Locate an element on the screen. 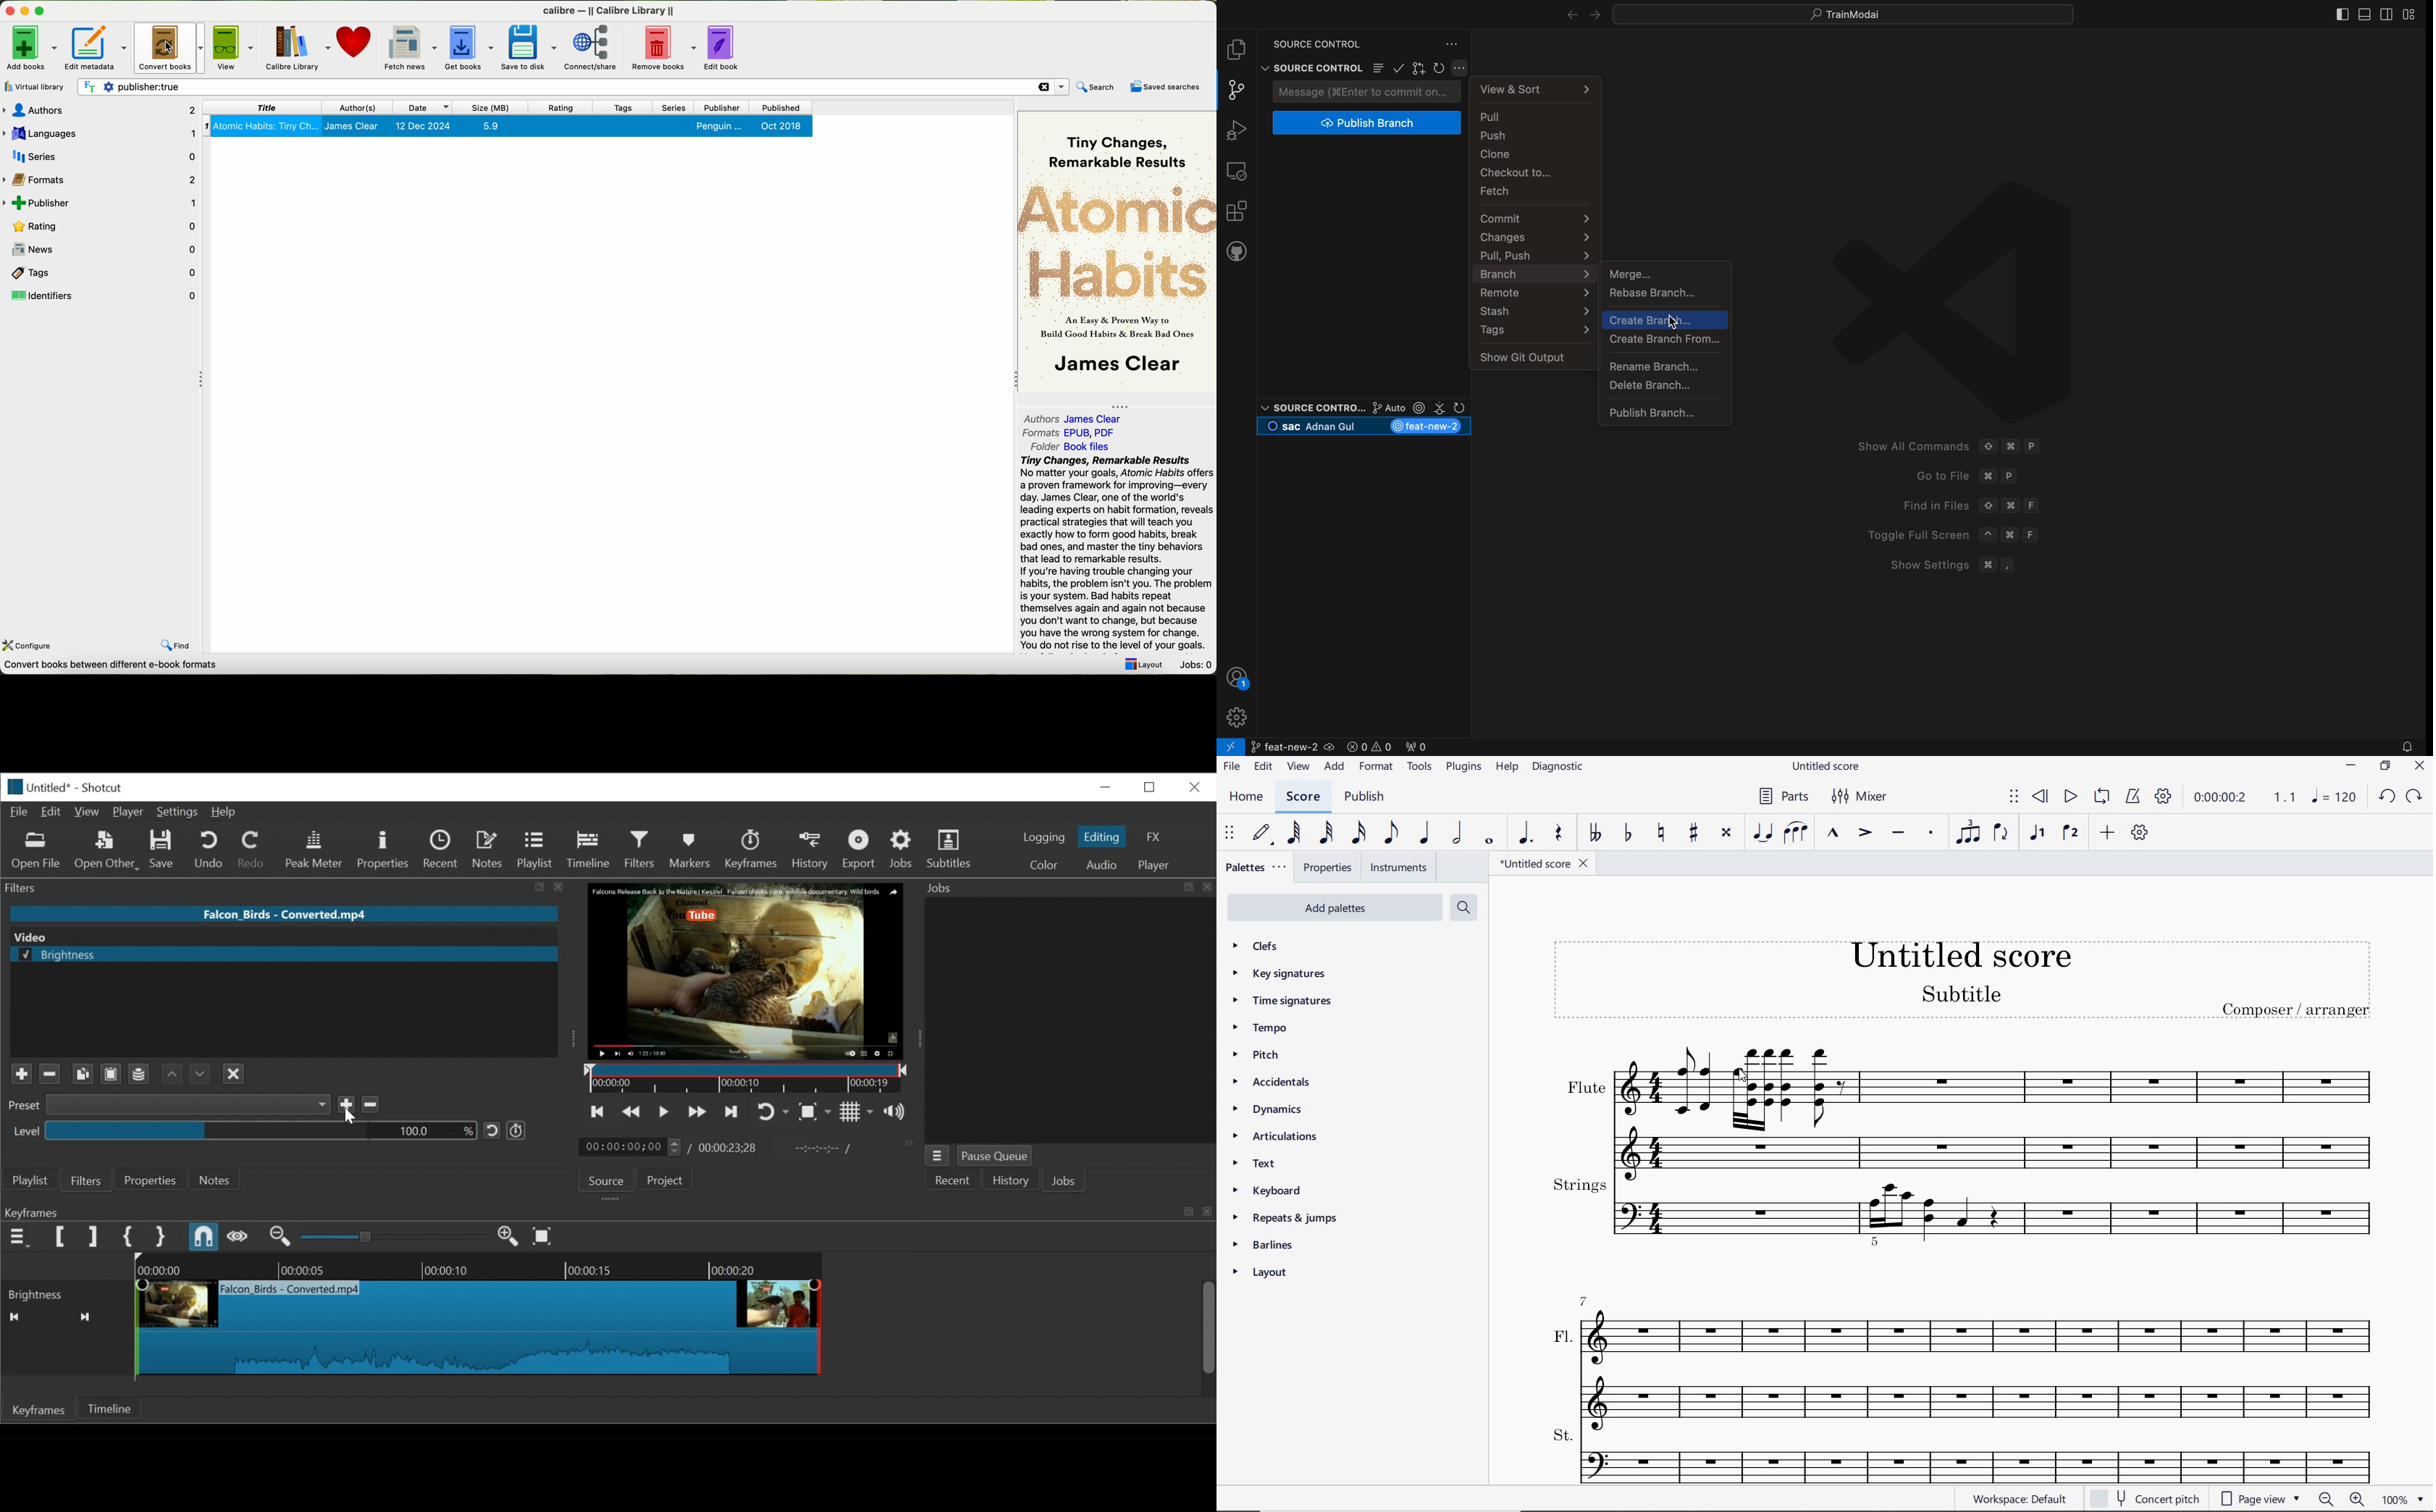  cursor is located at coordinates (170, 48).